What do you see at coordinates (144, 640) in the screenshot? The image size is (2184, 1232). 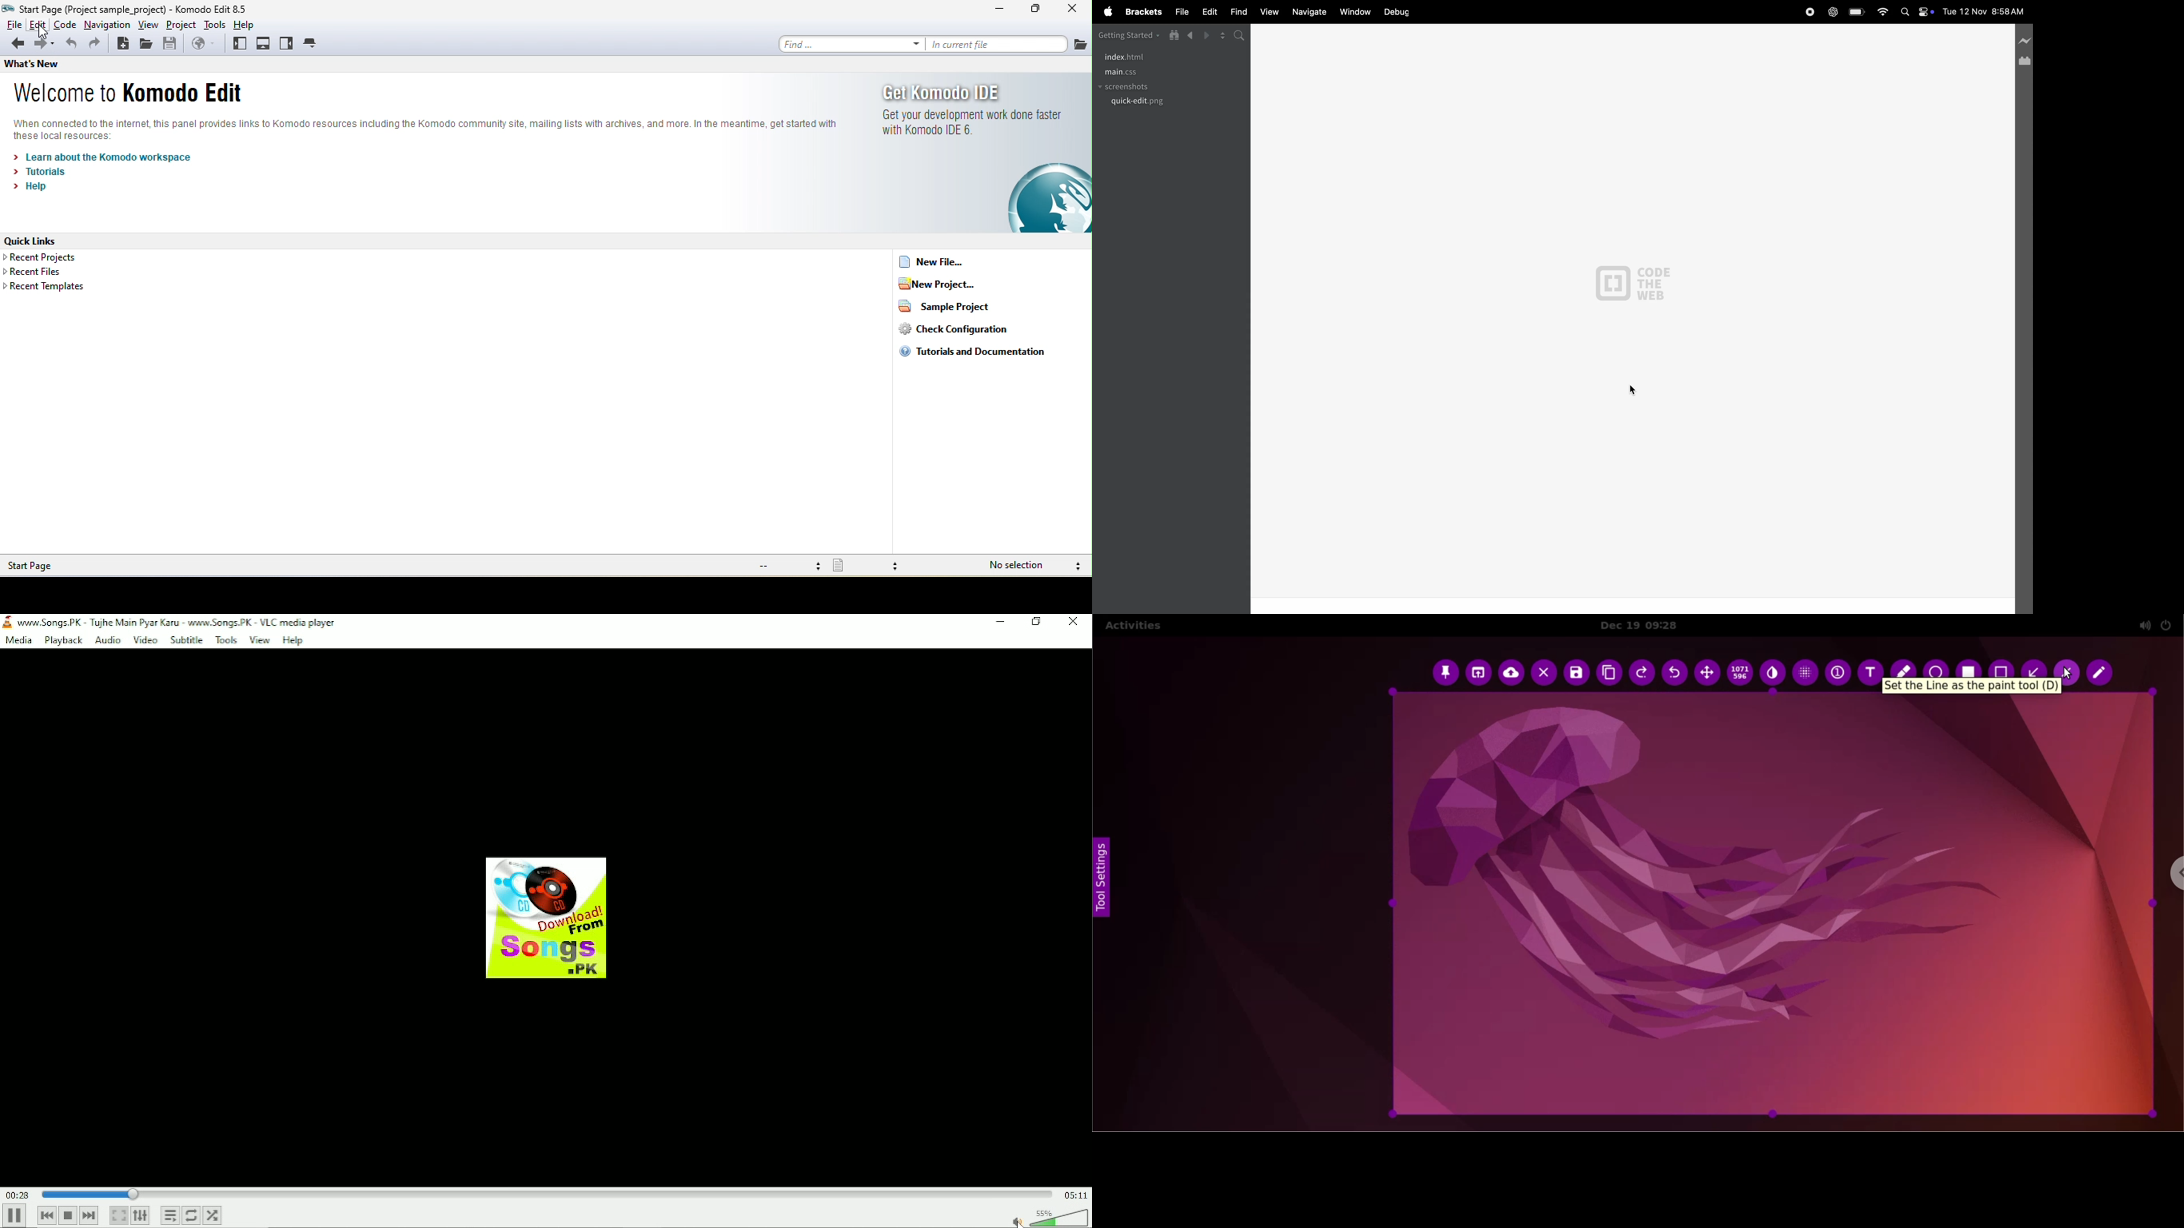 I see `Video` at bounding box center [144, 640].